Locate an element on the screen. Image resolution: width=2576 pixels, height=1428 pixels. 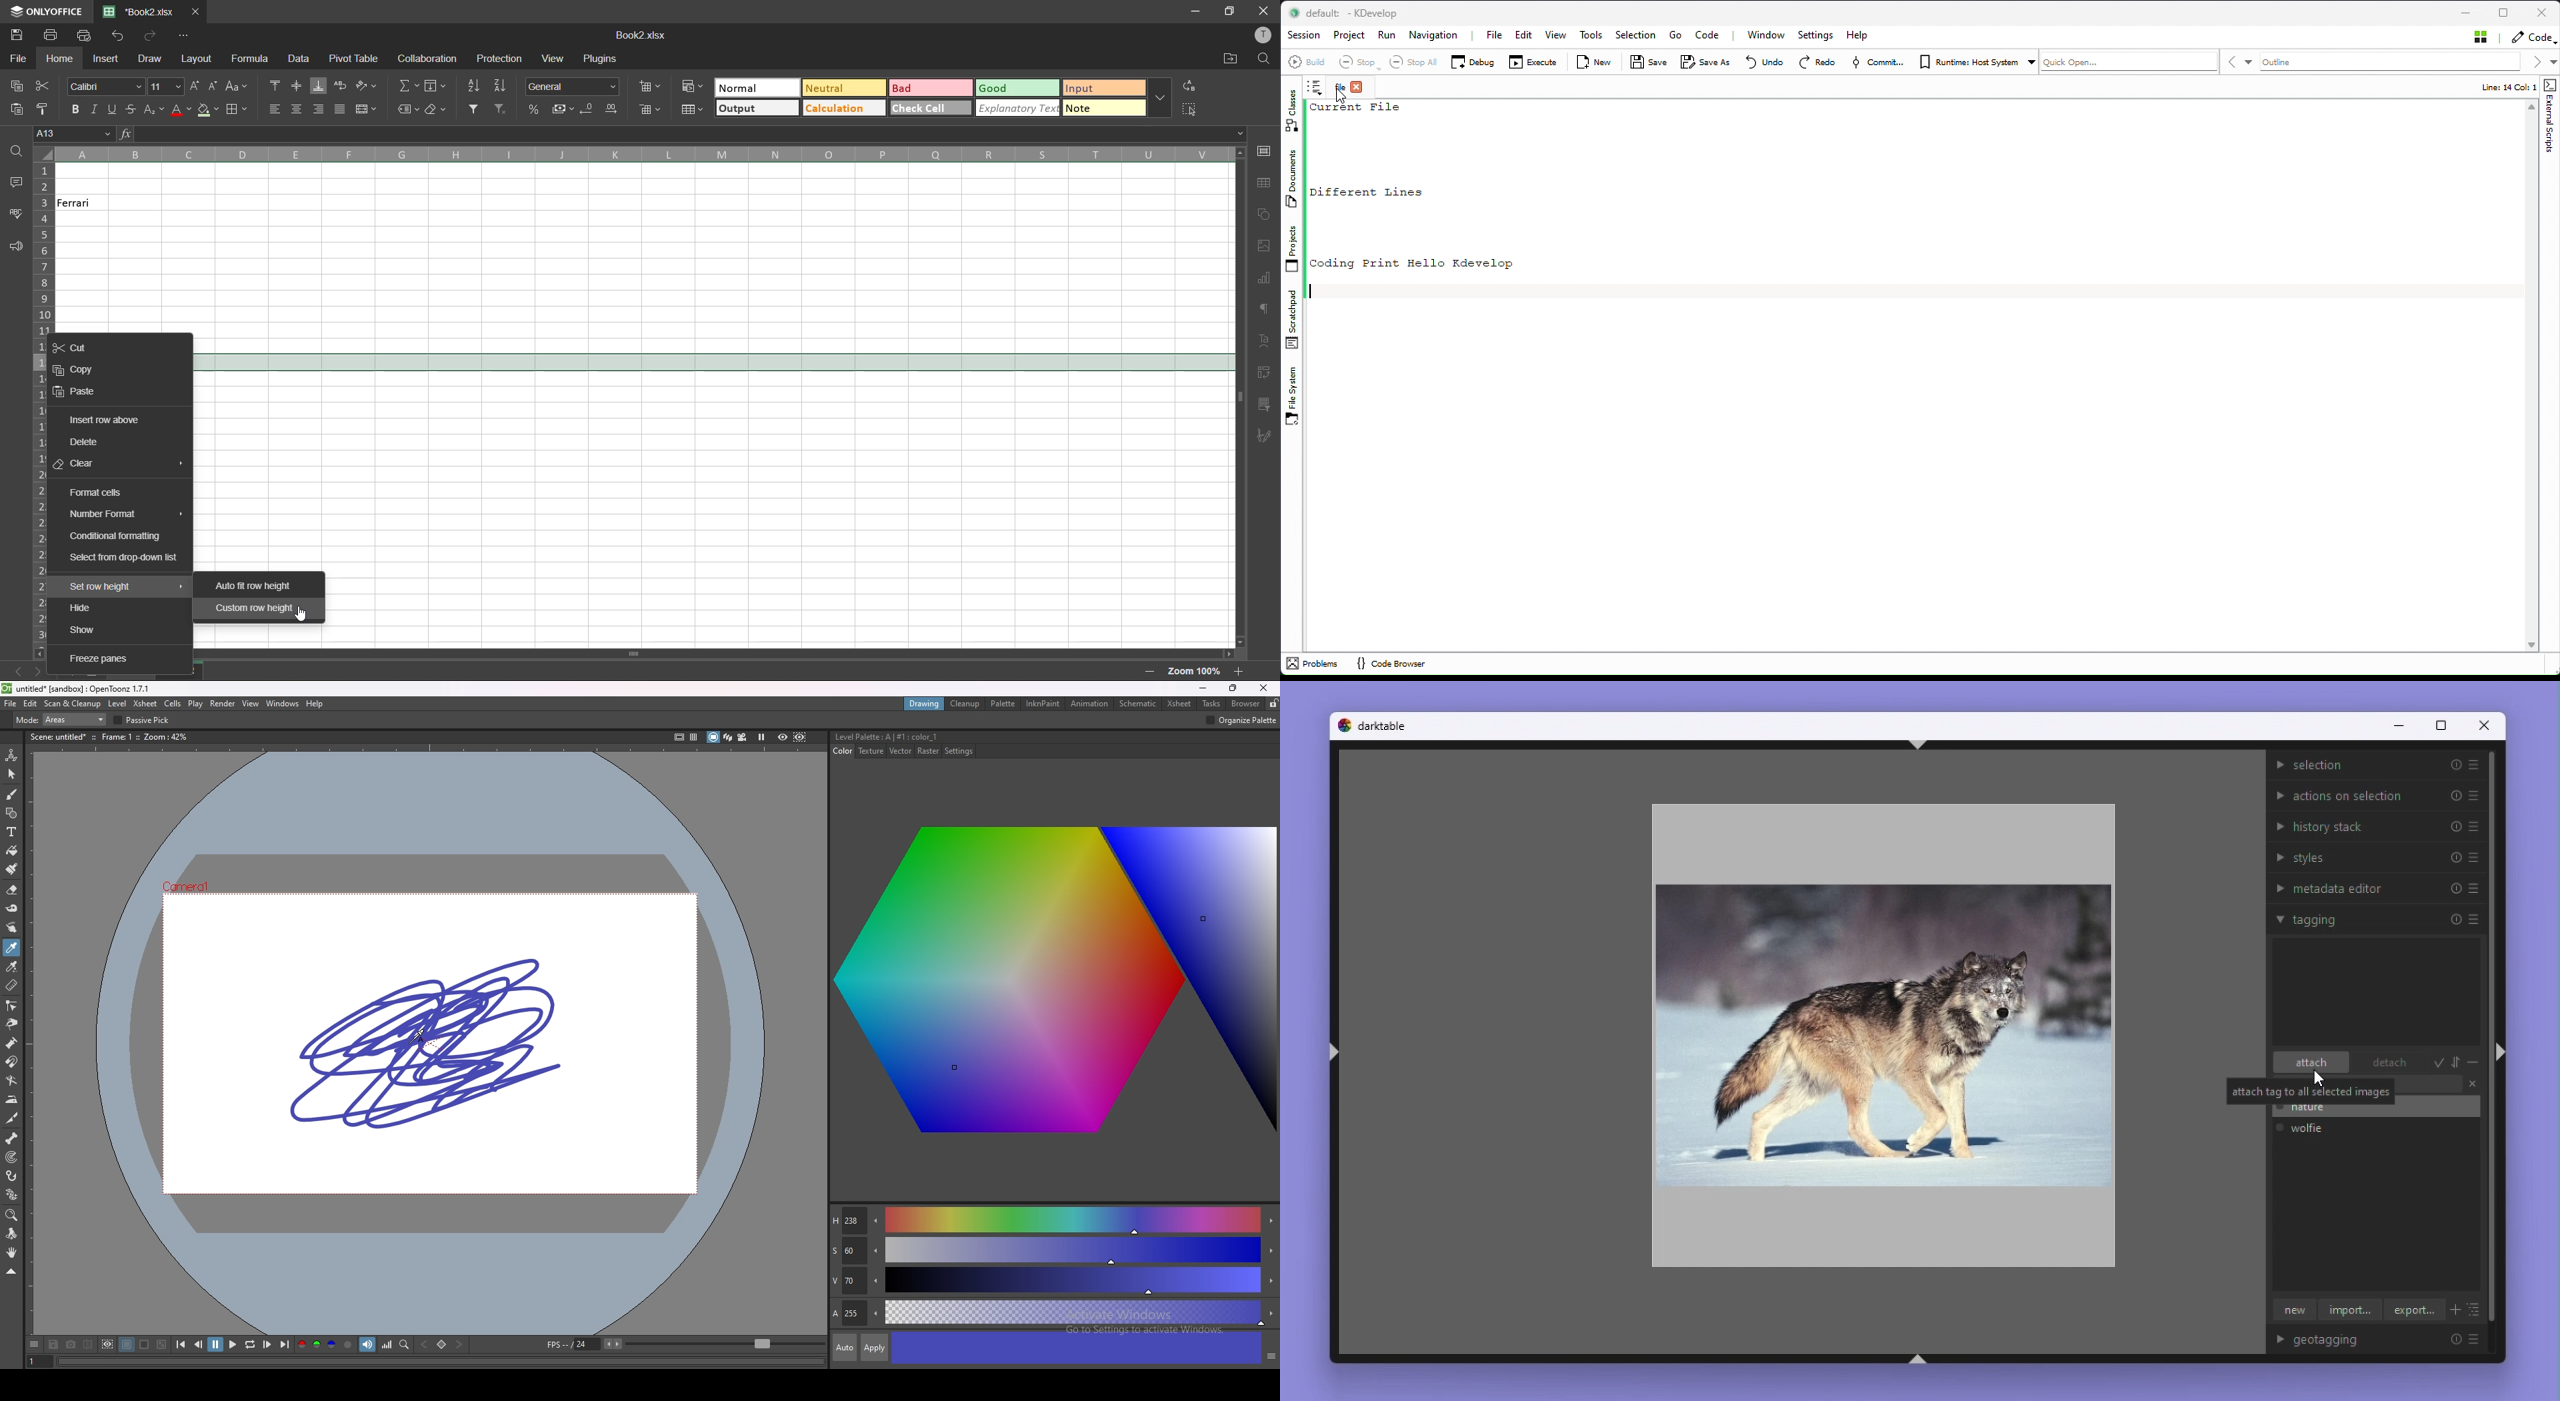
fill color is located at coordinates (207, 111).